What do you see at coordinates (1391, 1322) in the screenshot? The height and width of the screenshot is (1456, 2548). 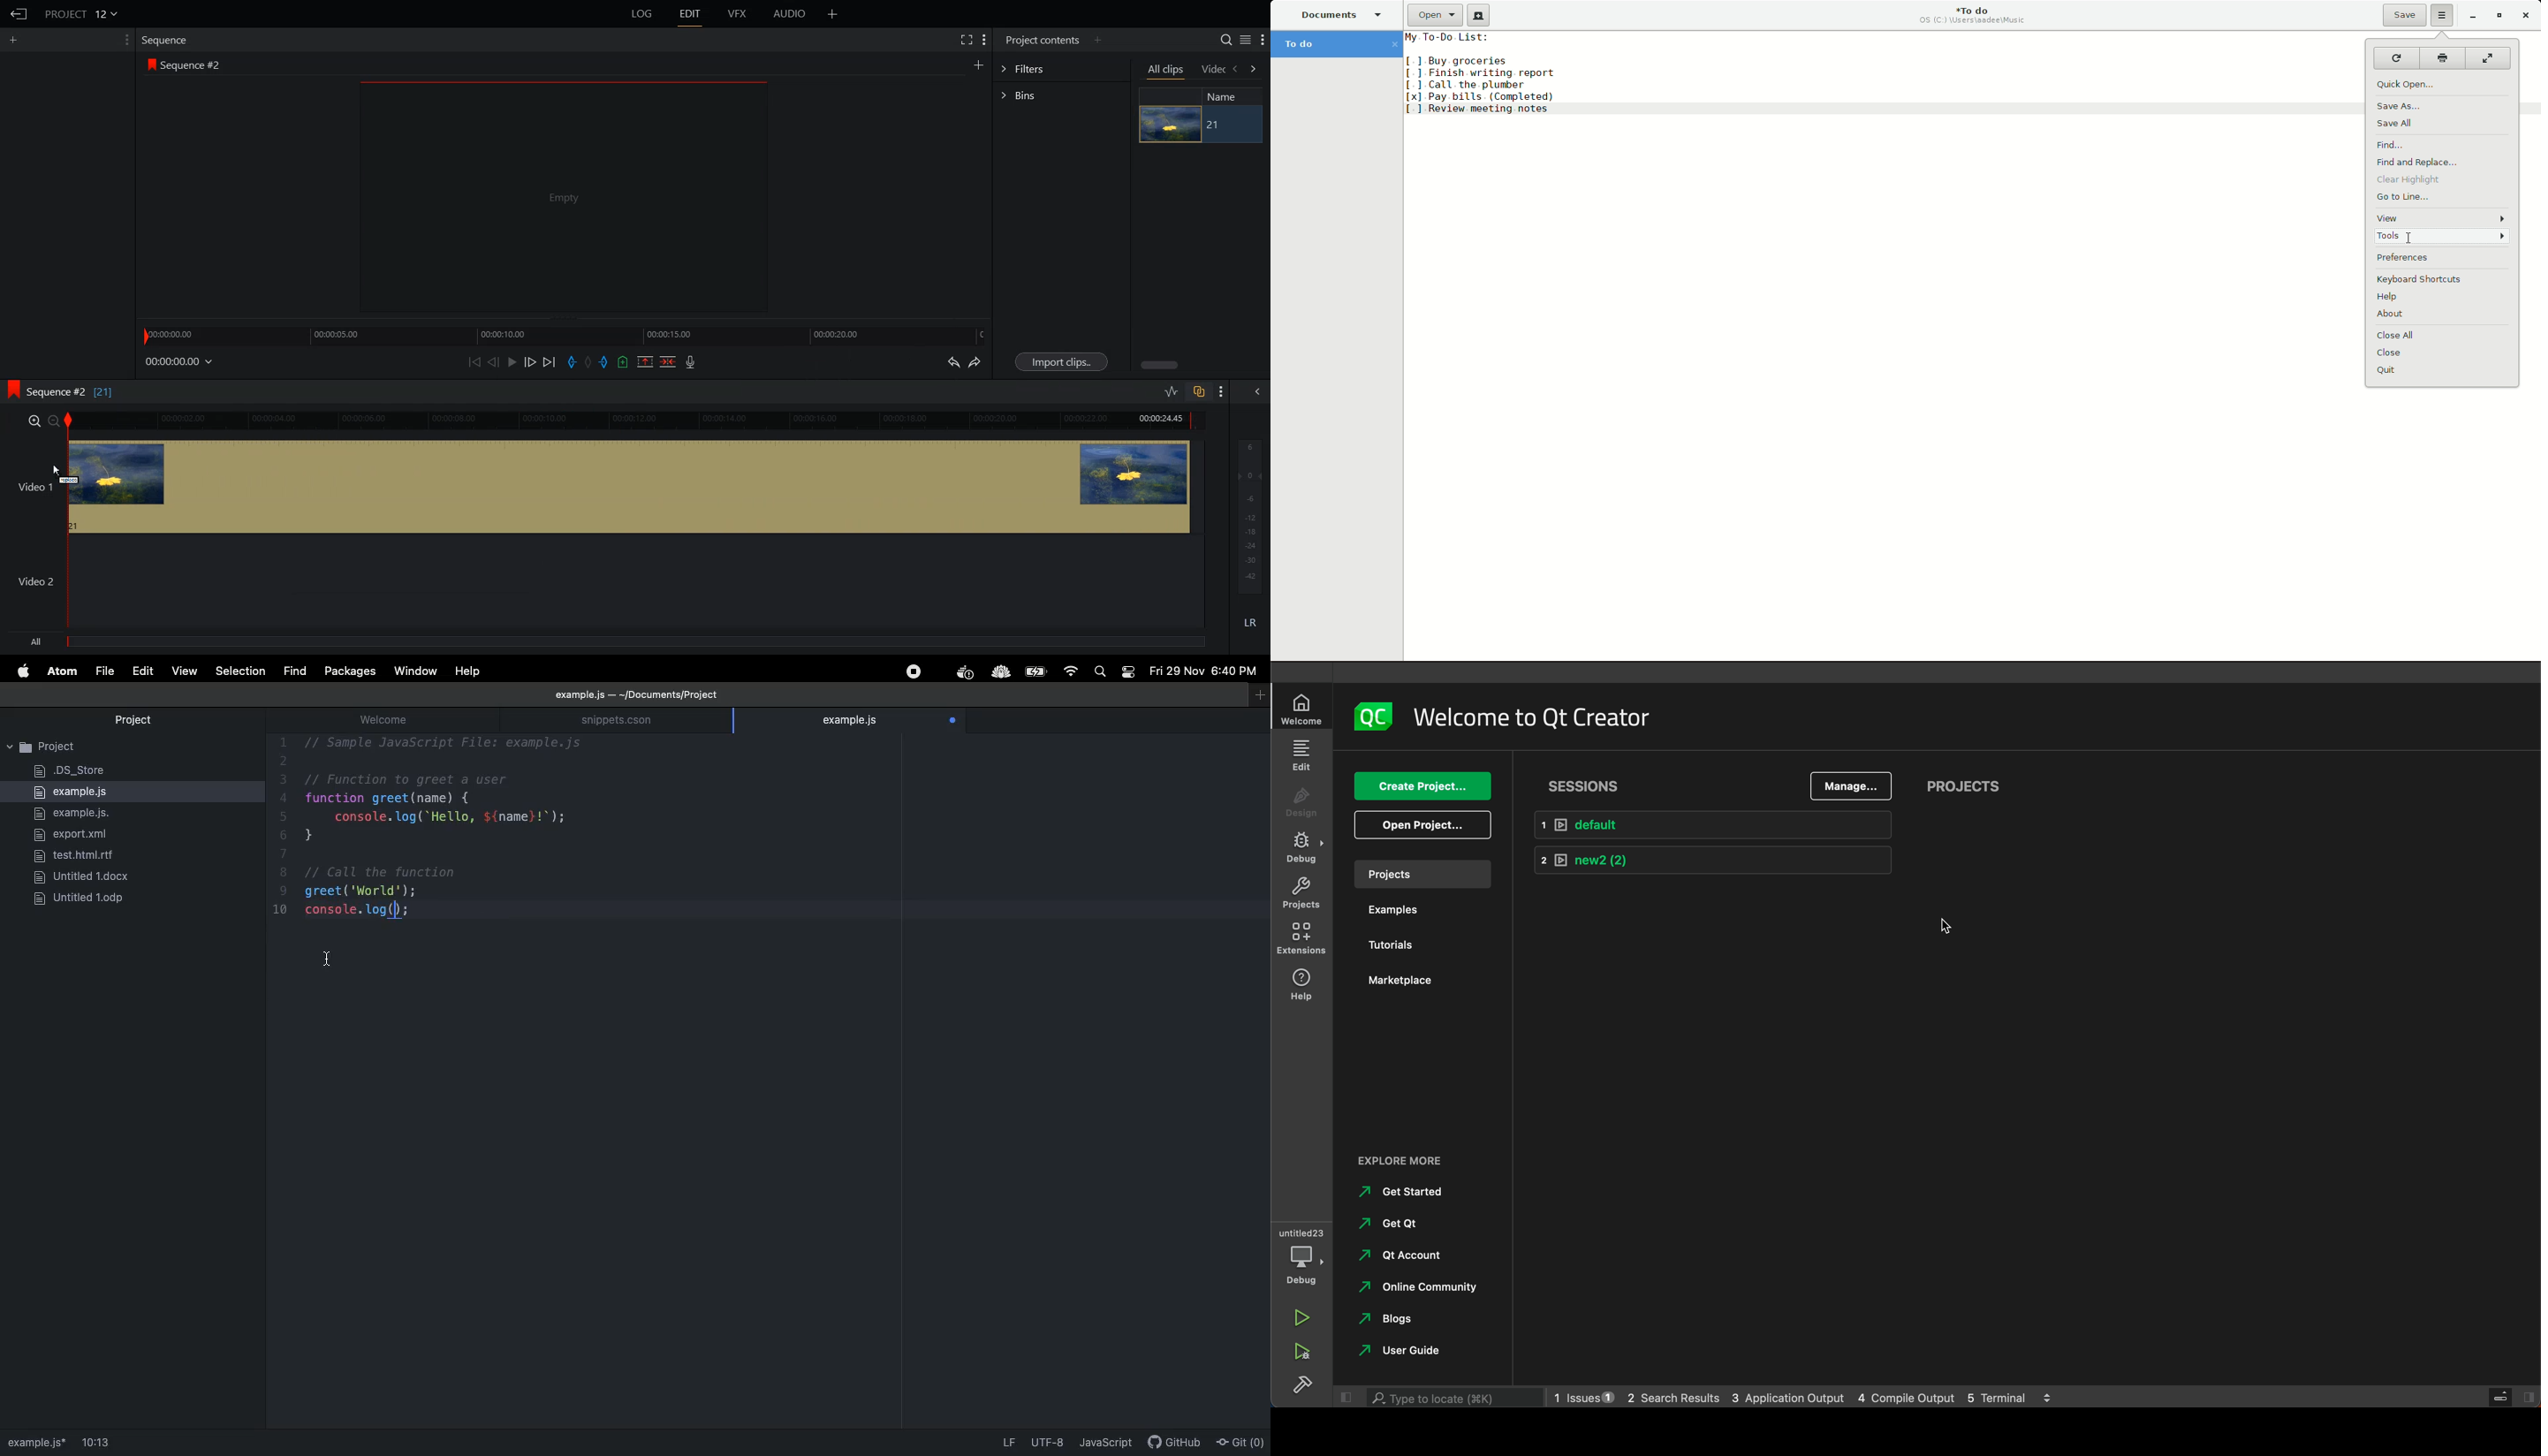 I see `Blogs` at bounding box center [1391, 1322].